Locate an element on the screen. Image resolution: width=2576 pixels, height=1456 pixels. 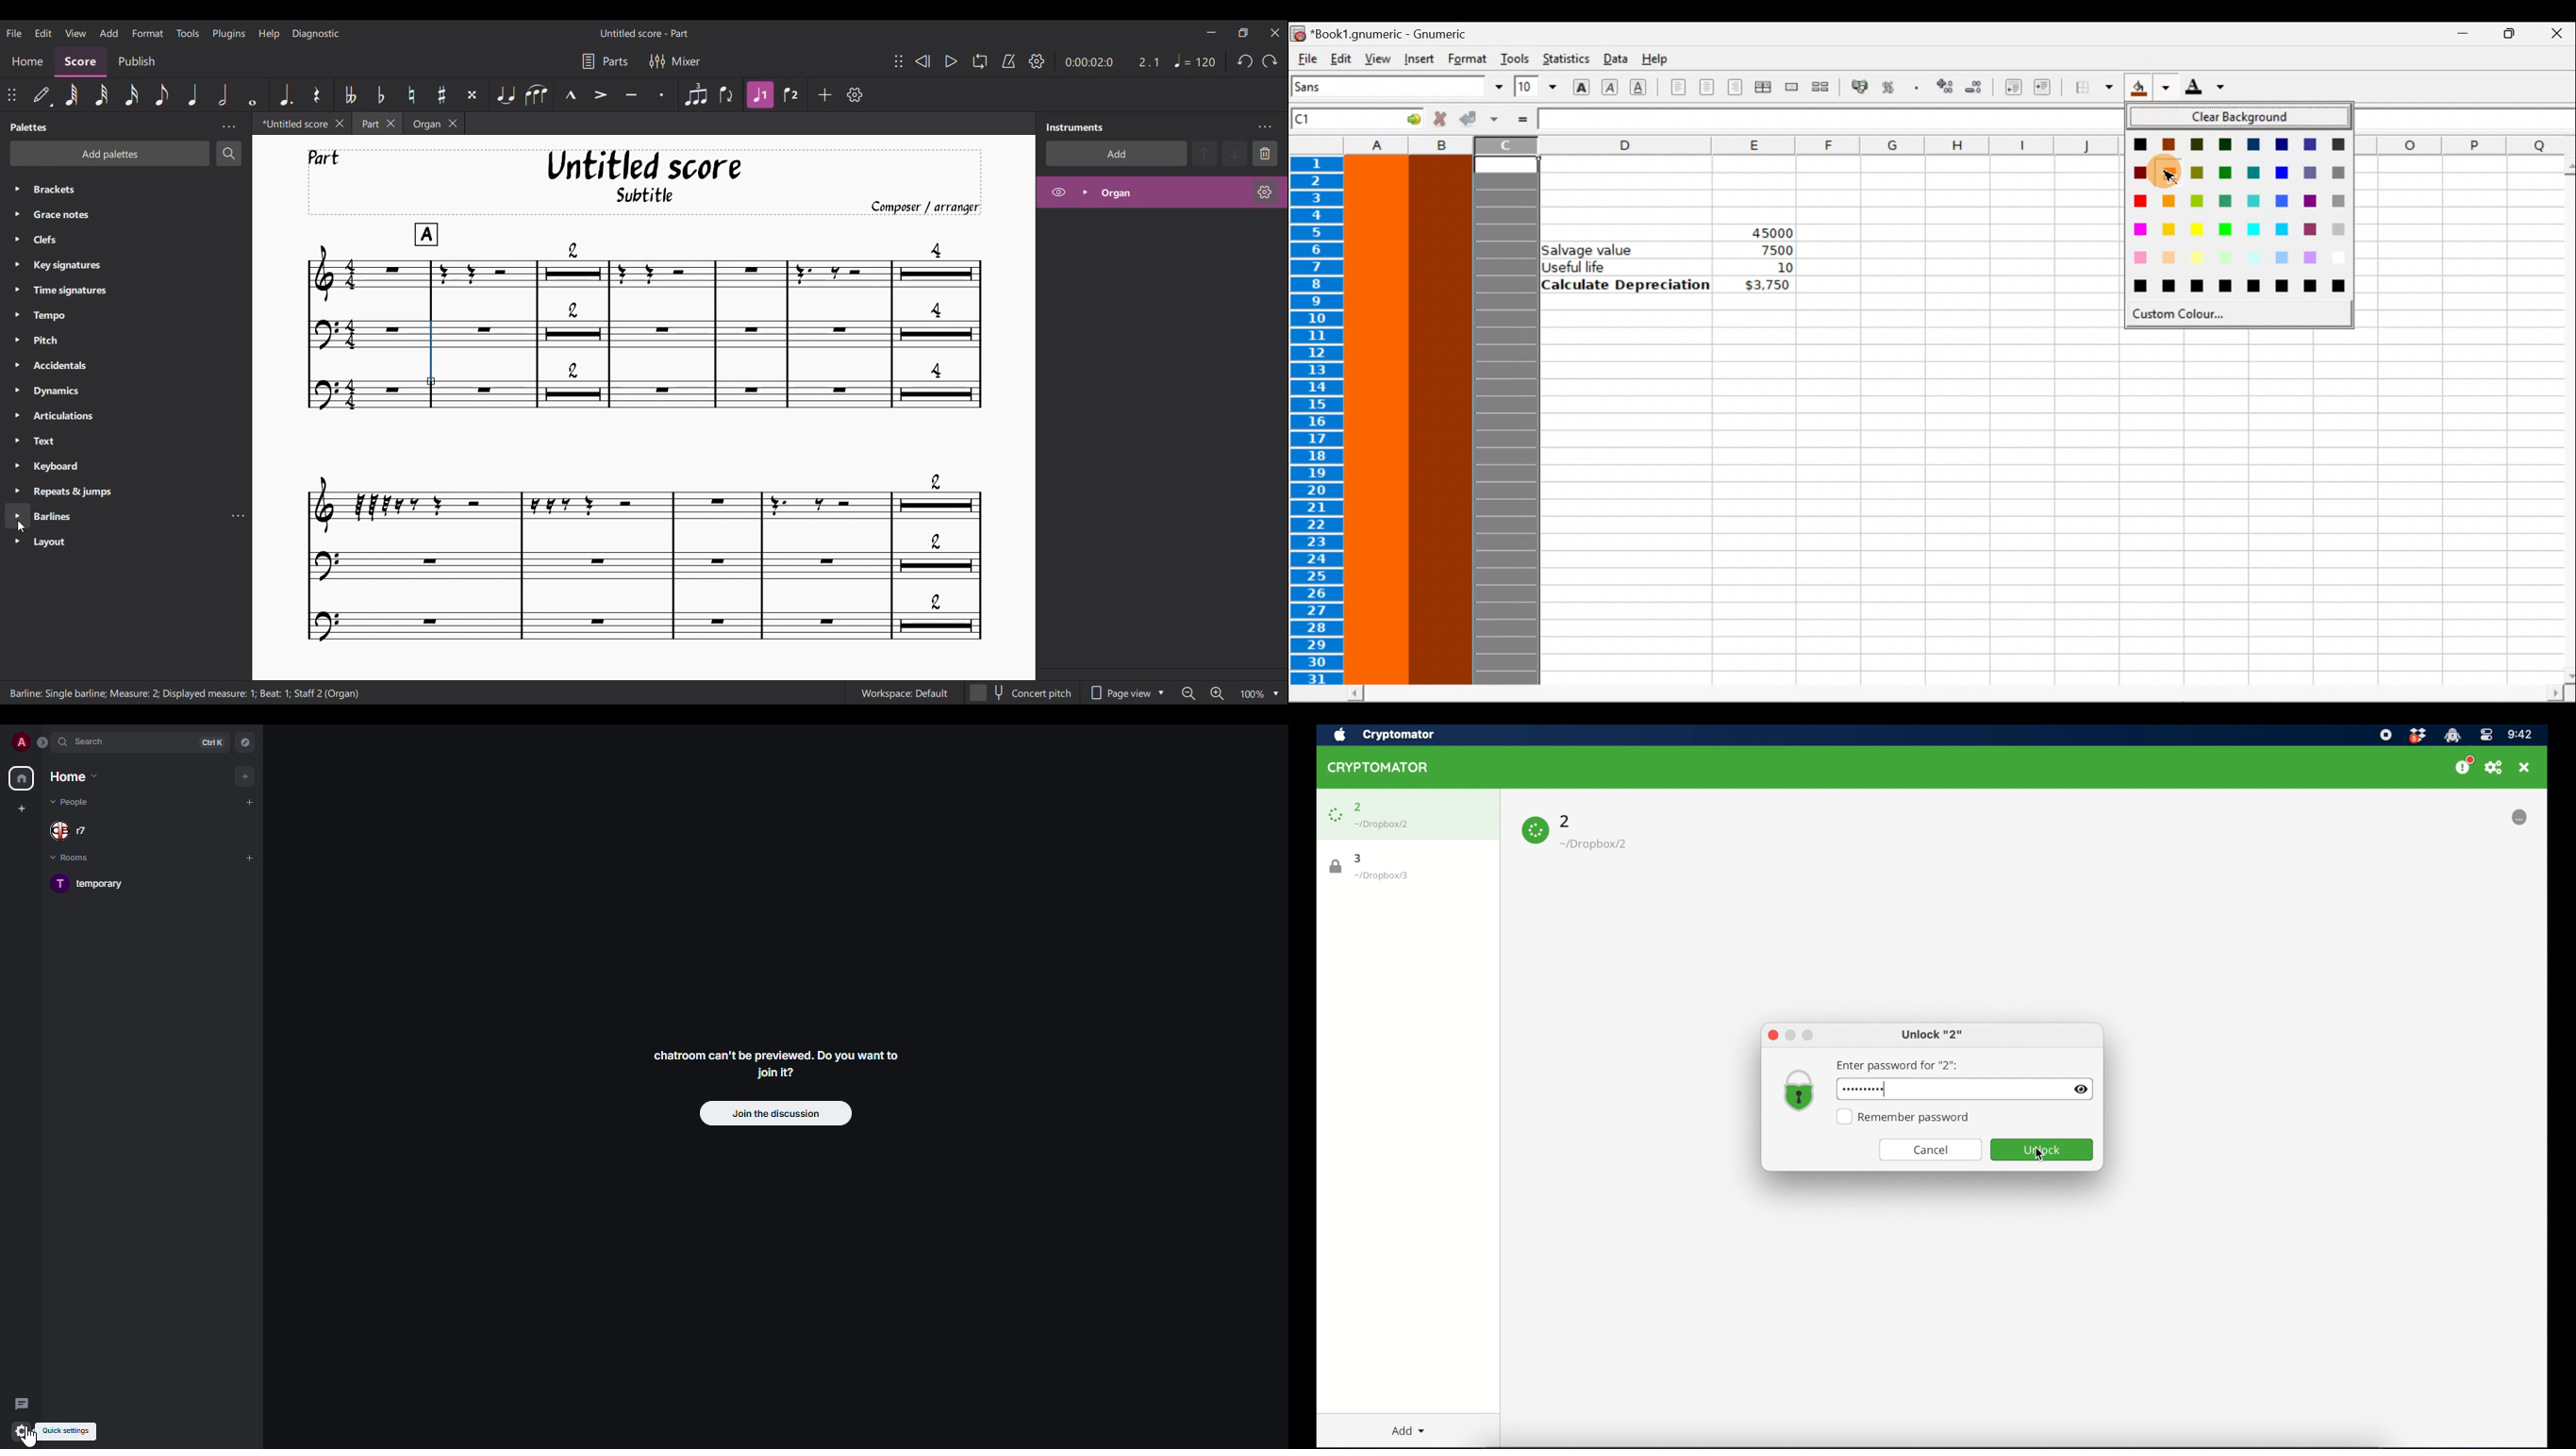
dropbox icon is located at coordinates (2417, 736).